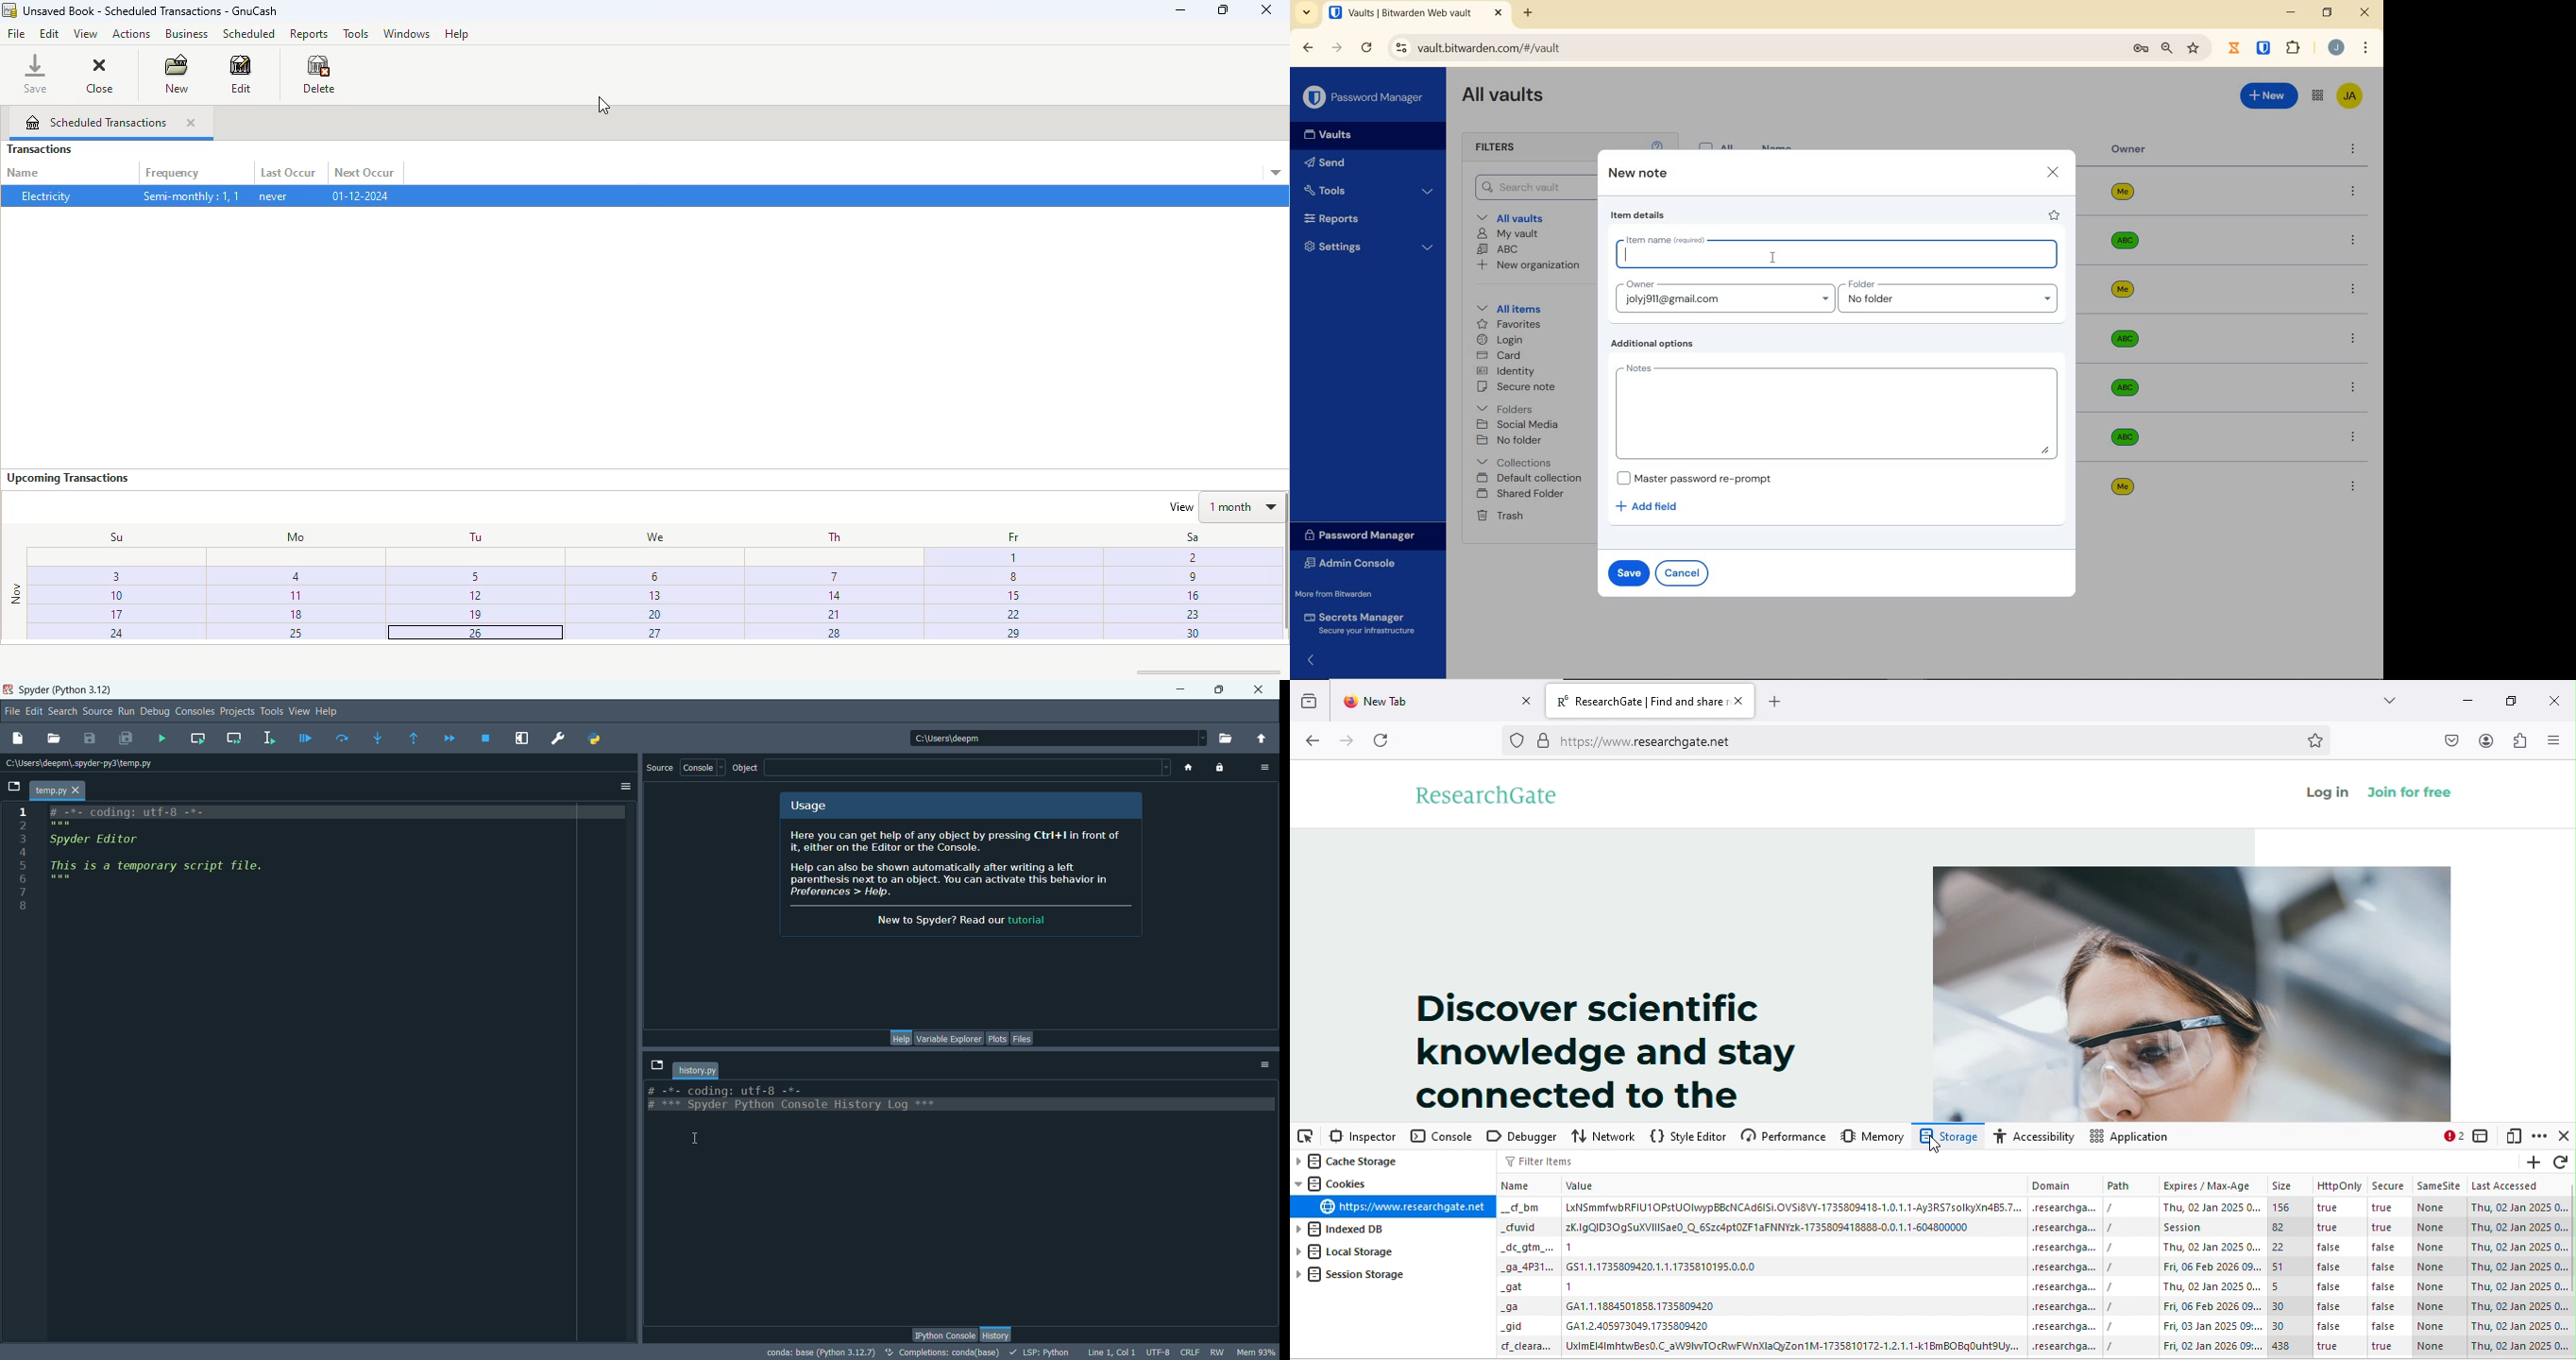  I want to click on responsive design mode, so click(2512, 1137).